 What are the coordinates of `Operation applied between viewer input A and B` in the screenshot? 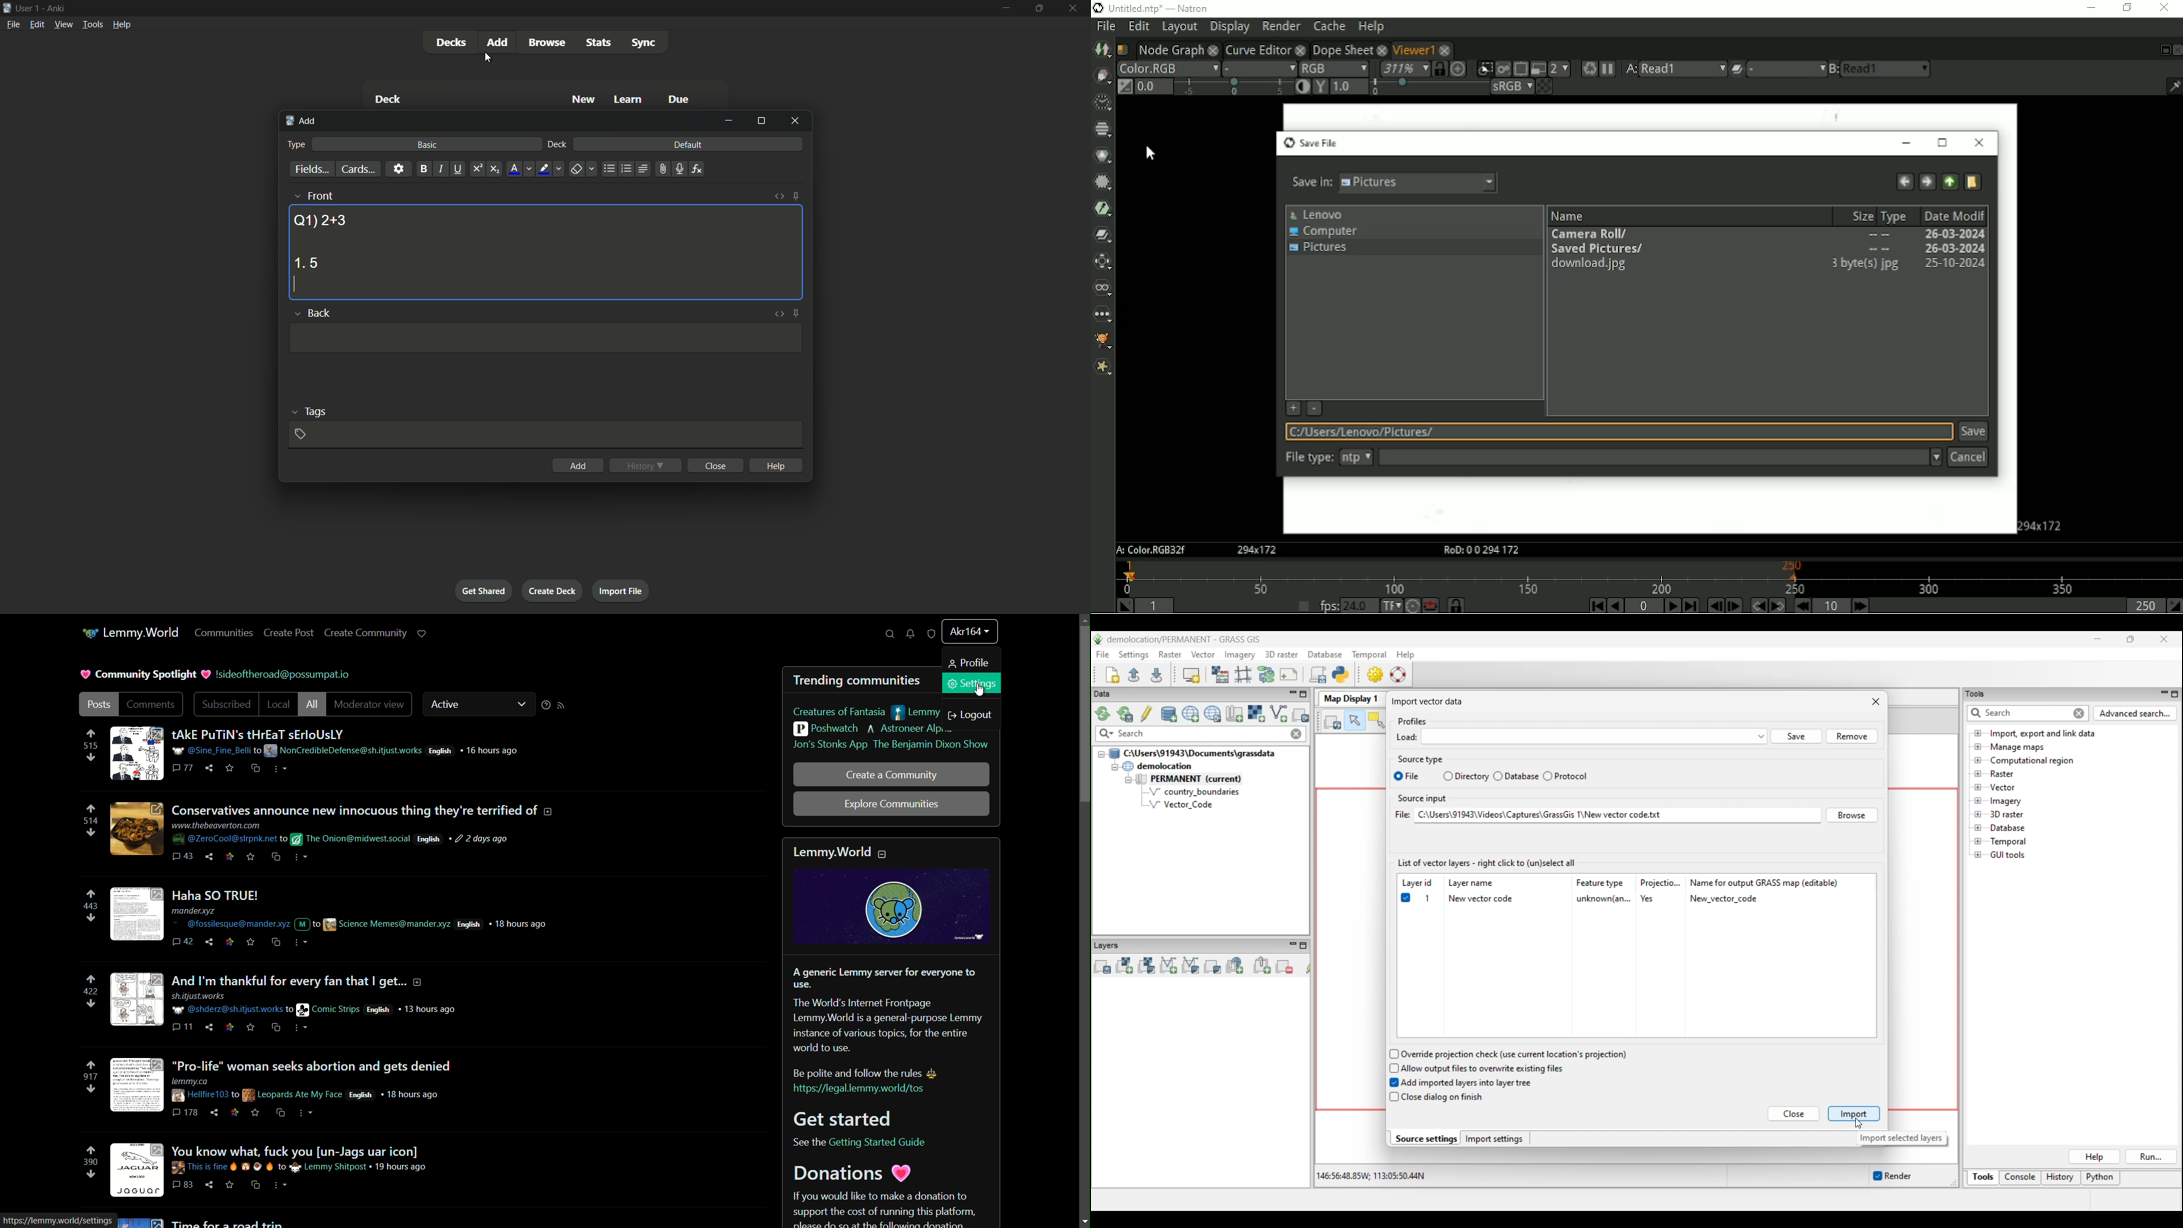 It's located at (1736, 70).